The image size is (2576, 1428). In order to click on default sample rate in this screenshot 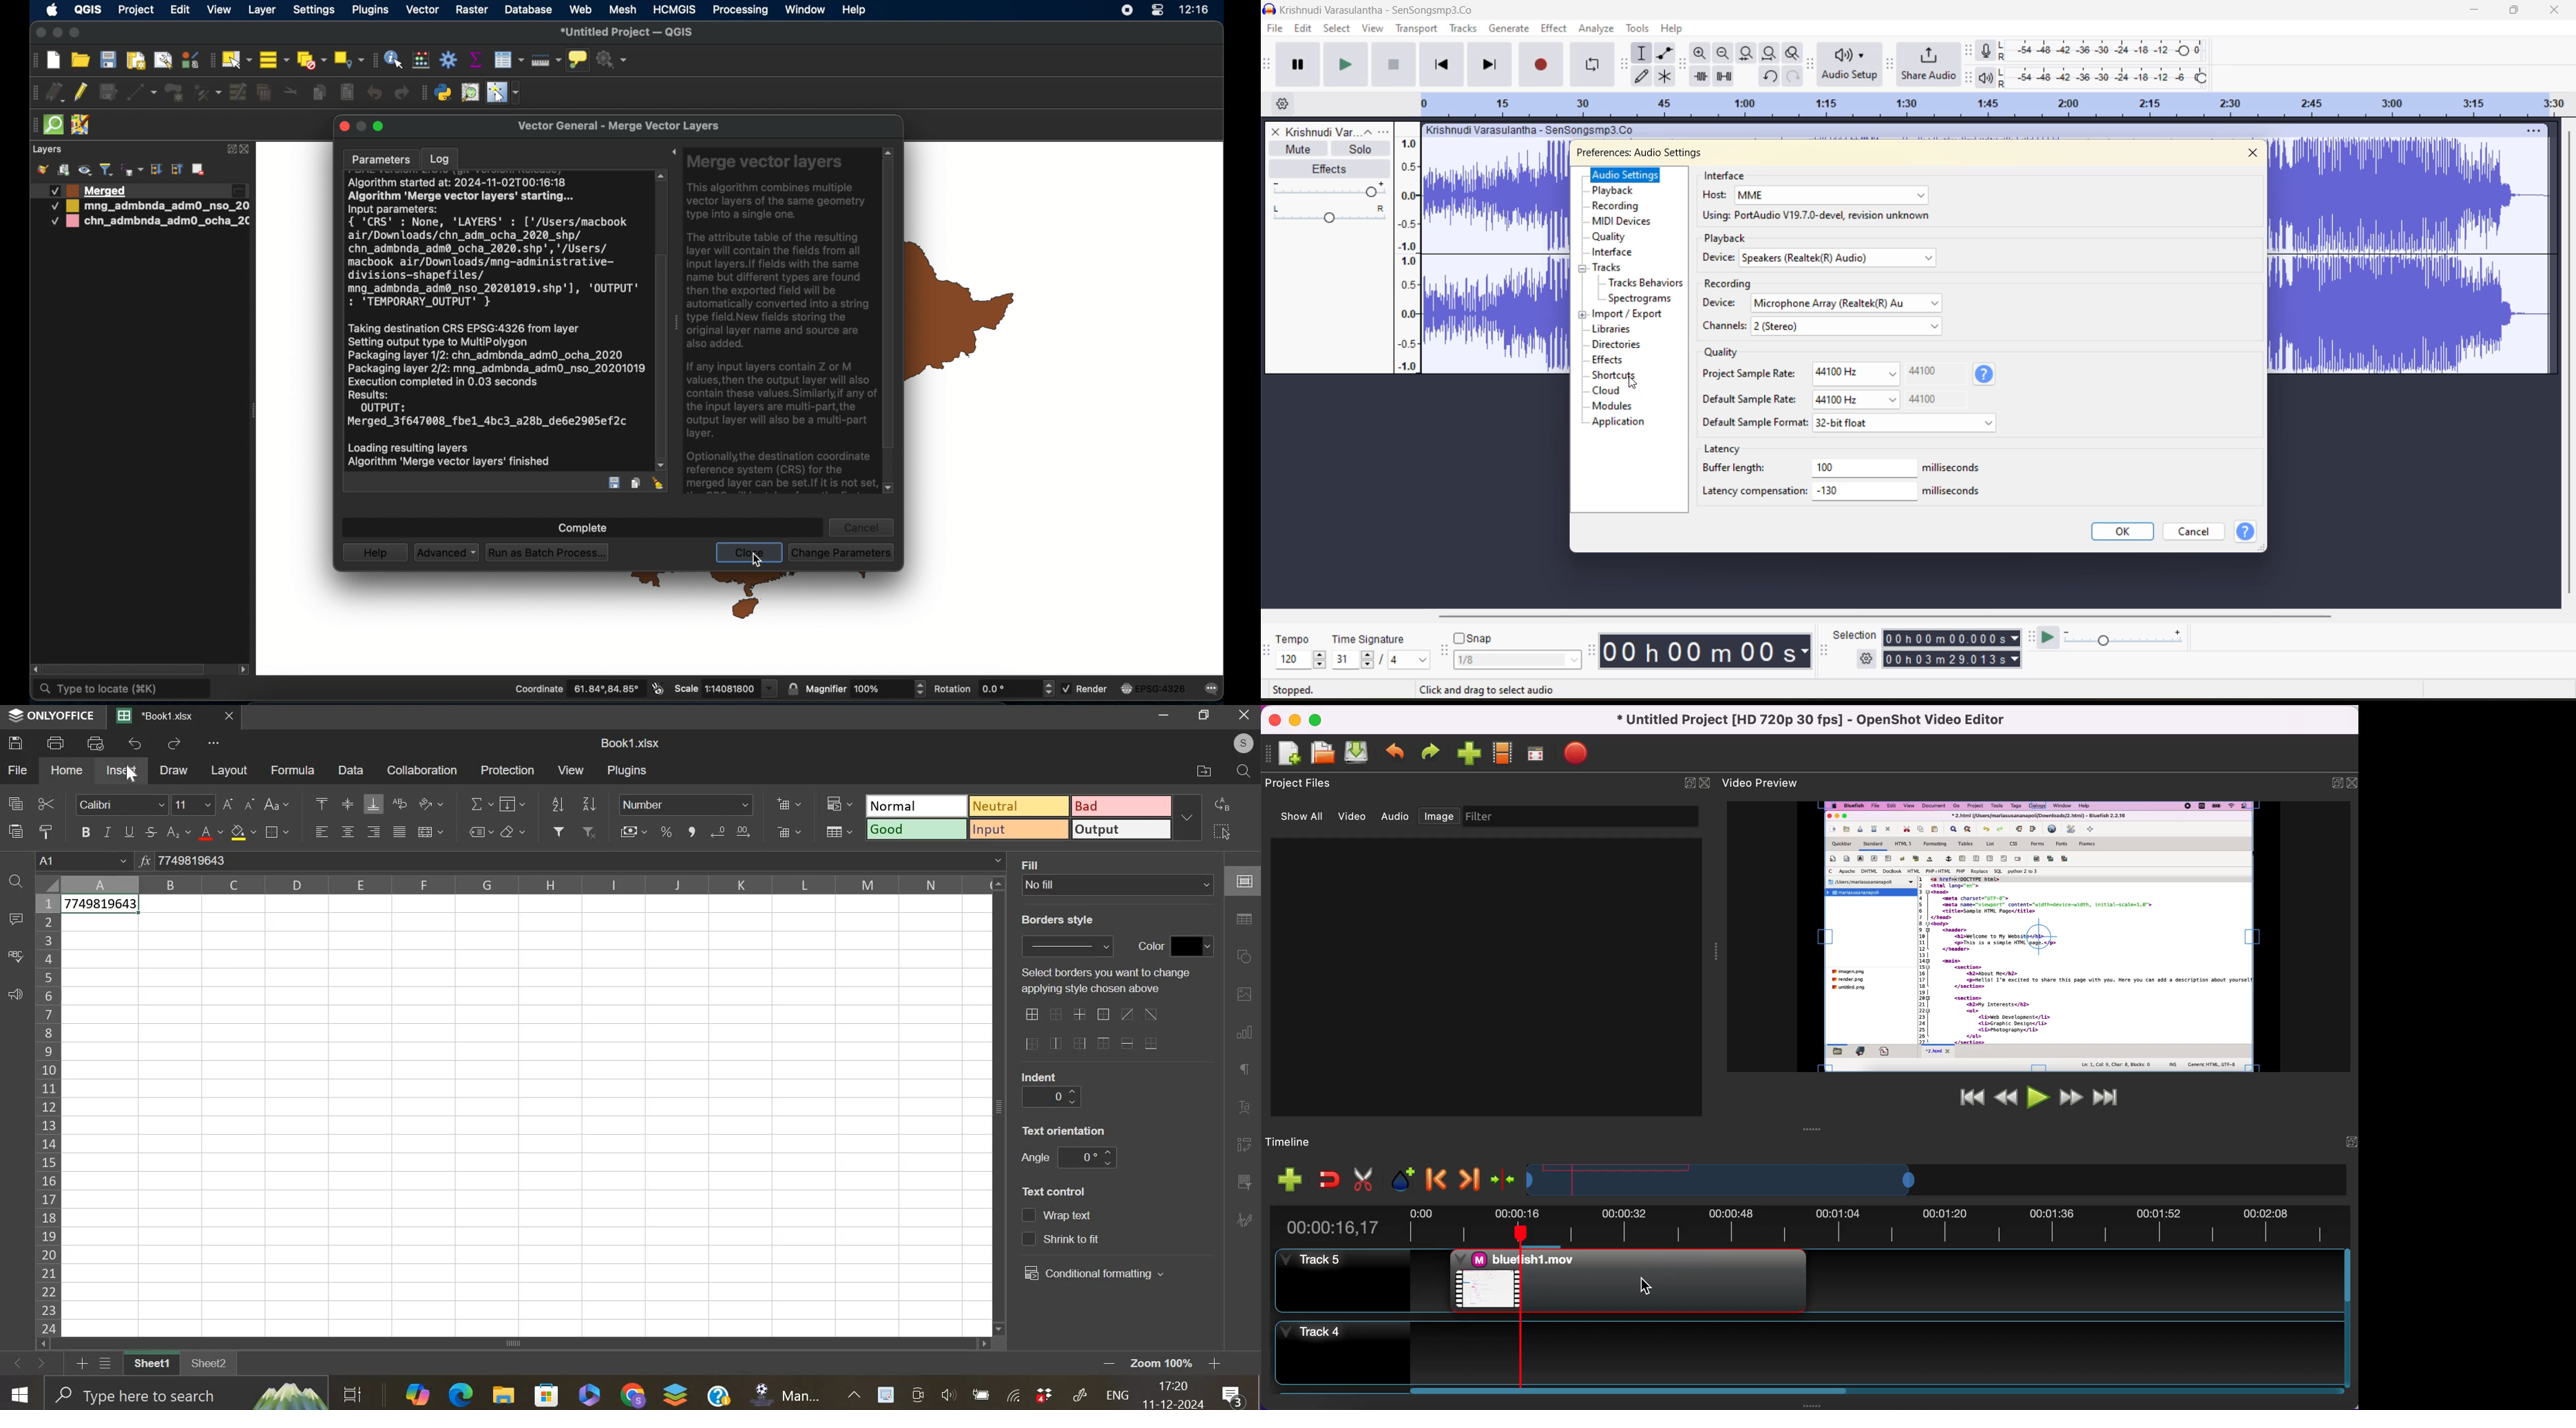, I will do `click(1827, 402)`.